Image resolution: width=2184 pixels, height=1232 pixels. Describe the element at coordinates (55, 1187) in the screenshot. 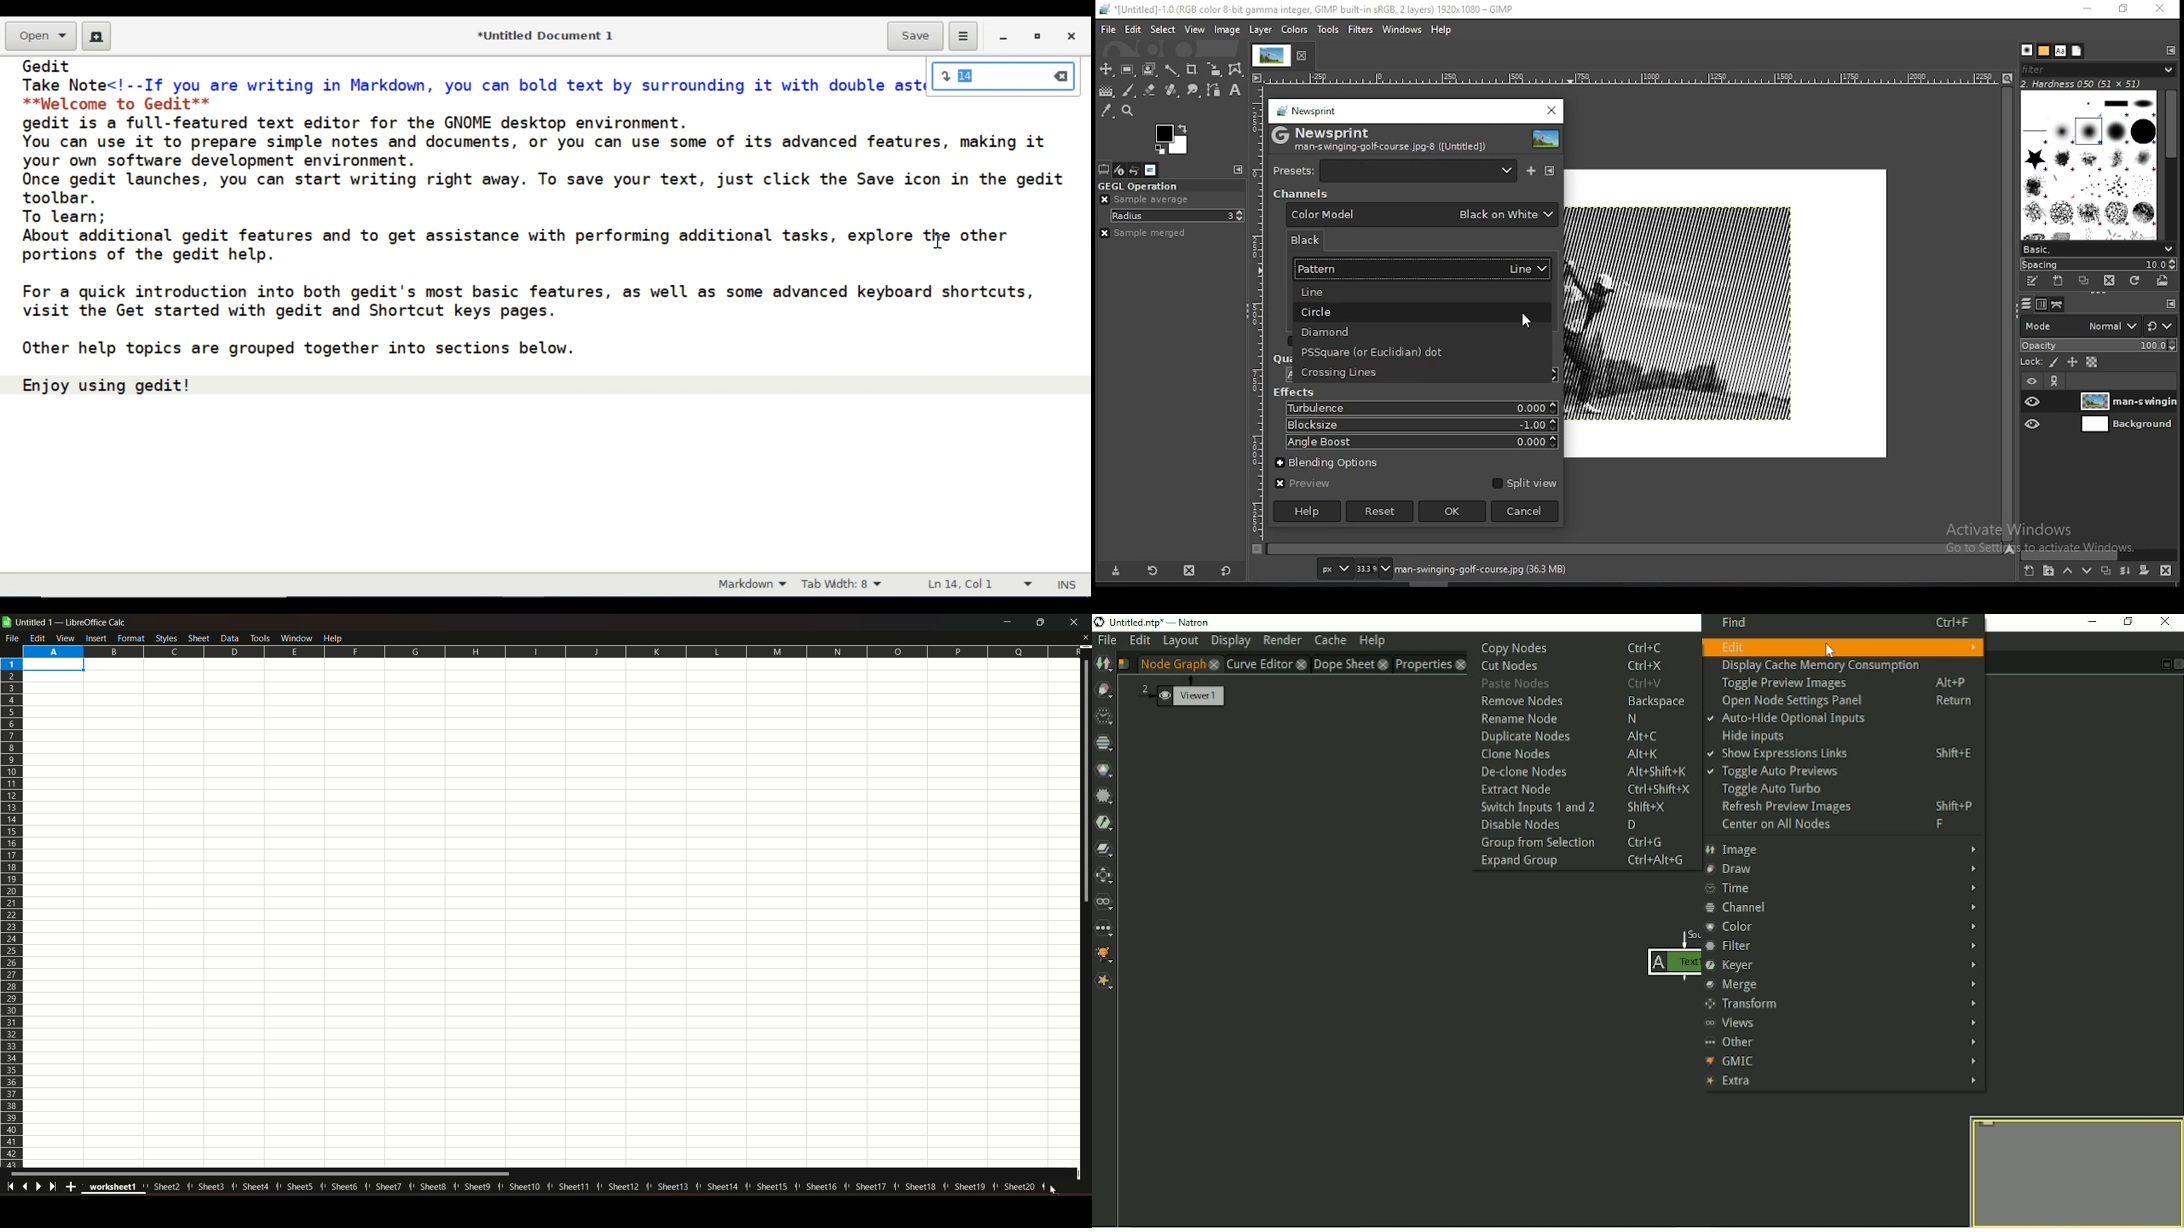

I see `Last sheet` at that location.